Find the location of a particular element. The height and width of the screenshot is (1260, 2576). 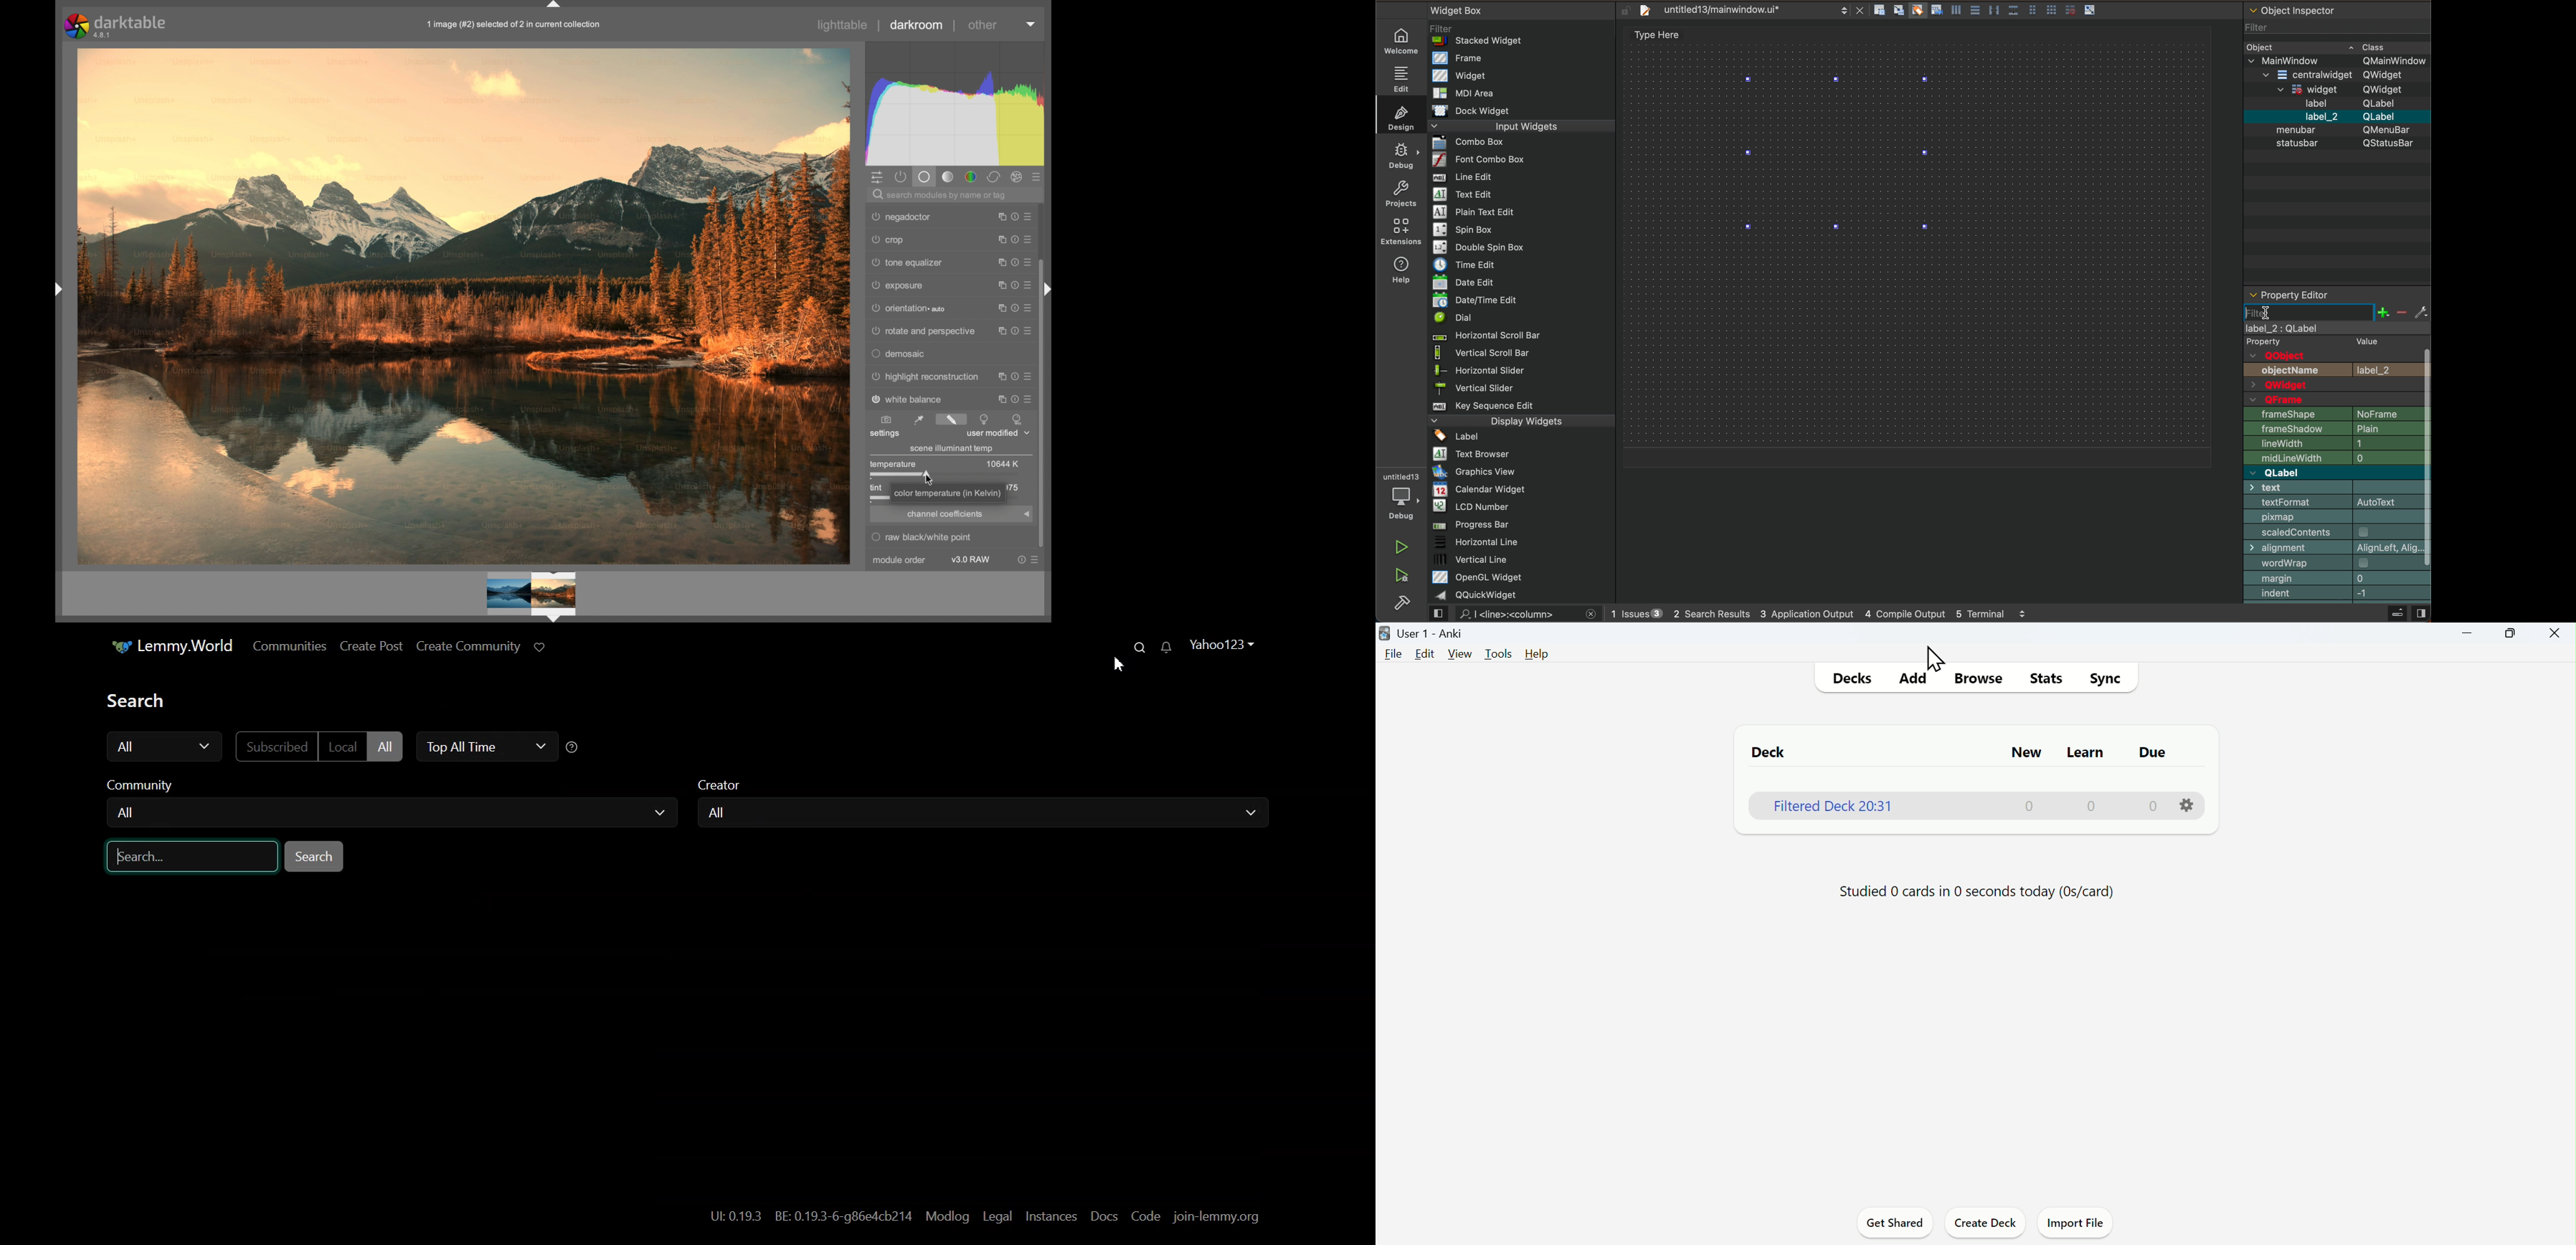

Filtered deck 20:31 is located at coordinates (1836, 803).